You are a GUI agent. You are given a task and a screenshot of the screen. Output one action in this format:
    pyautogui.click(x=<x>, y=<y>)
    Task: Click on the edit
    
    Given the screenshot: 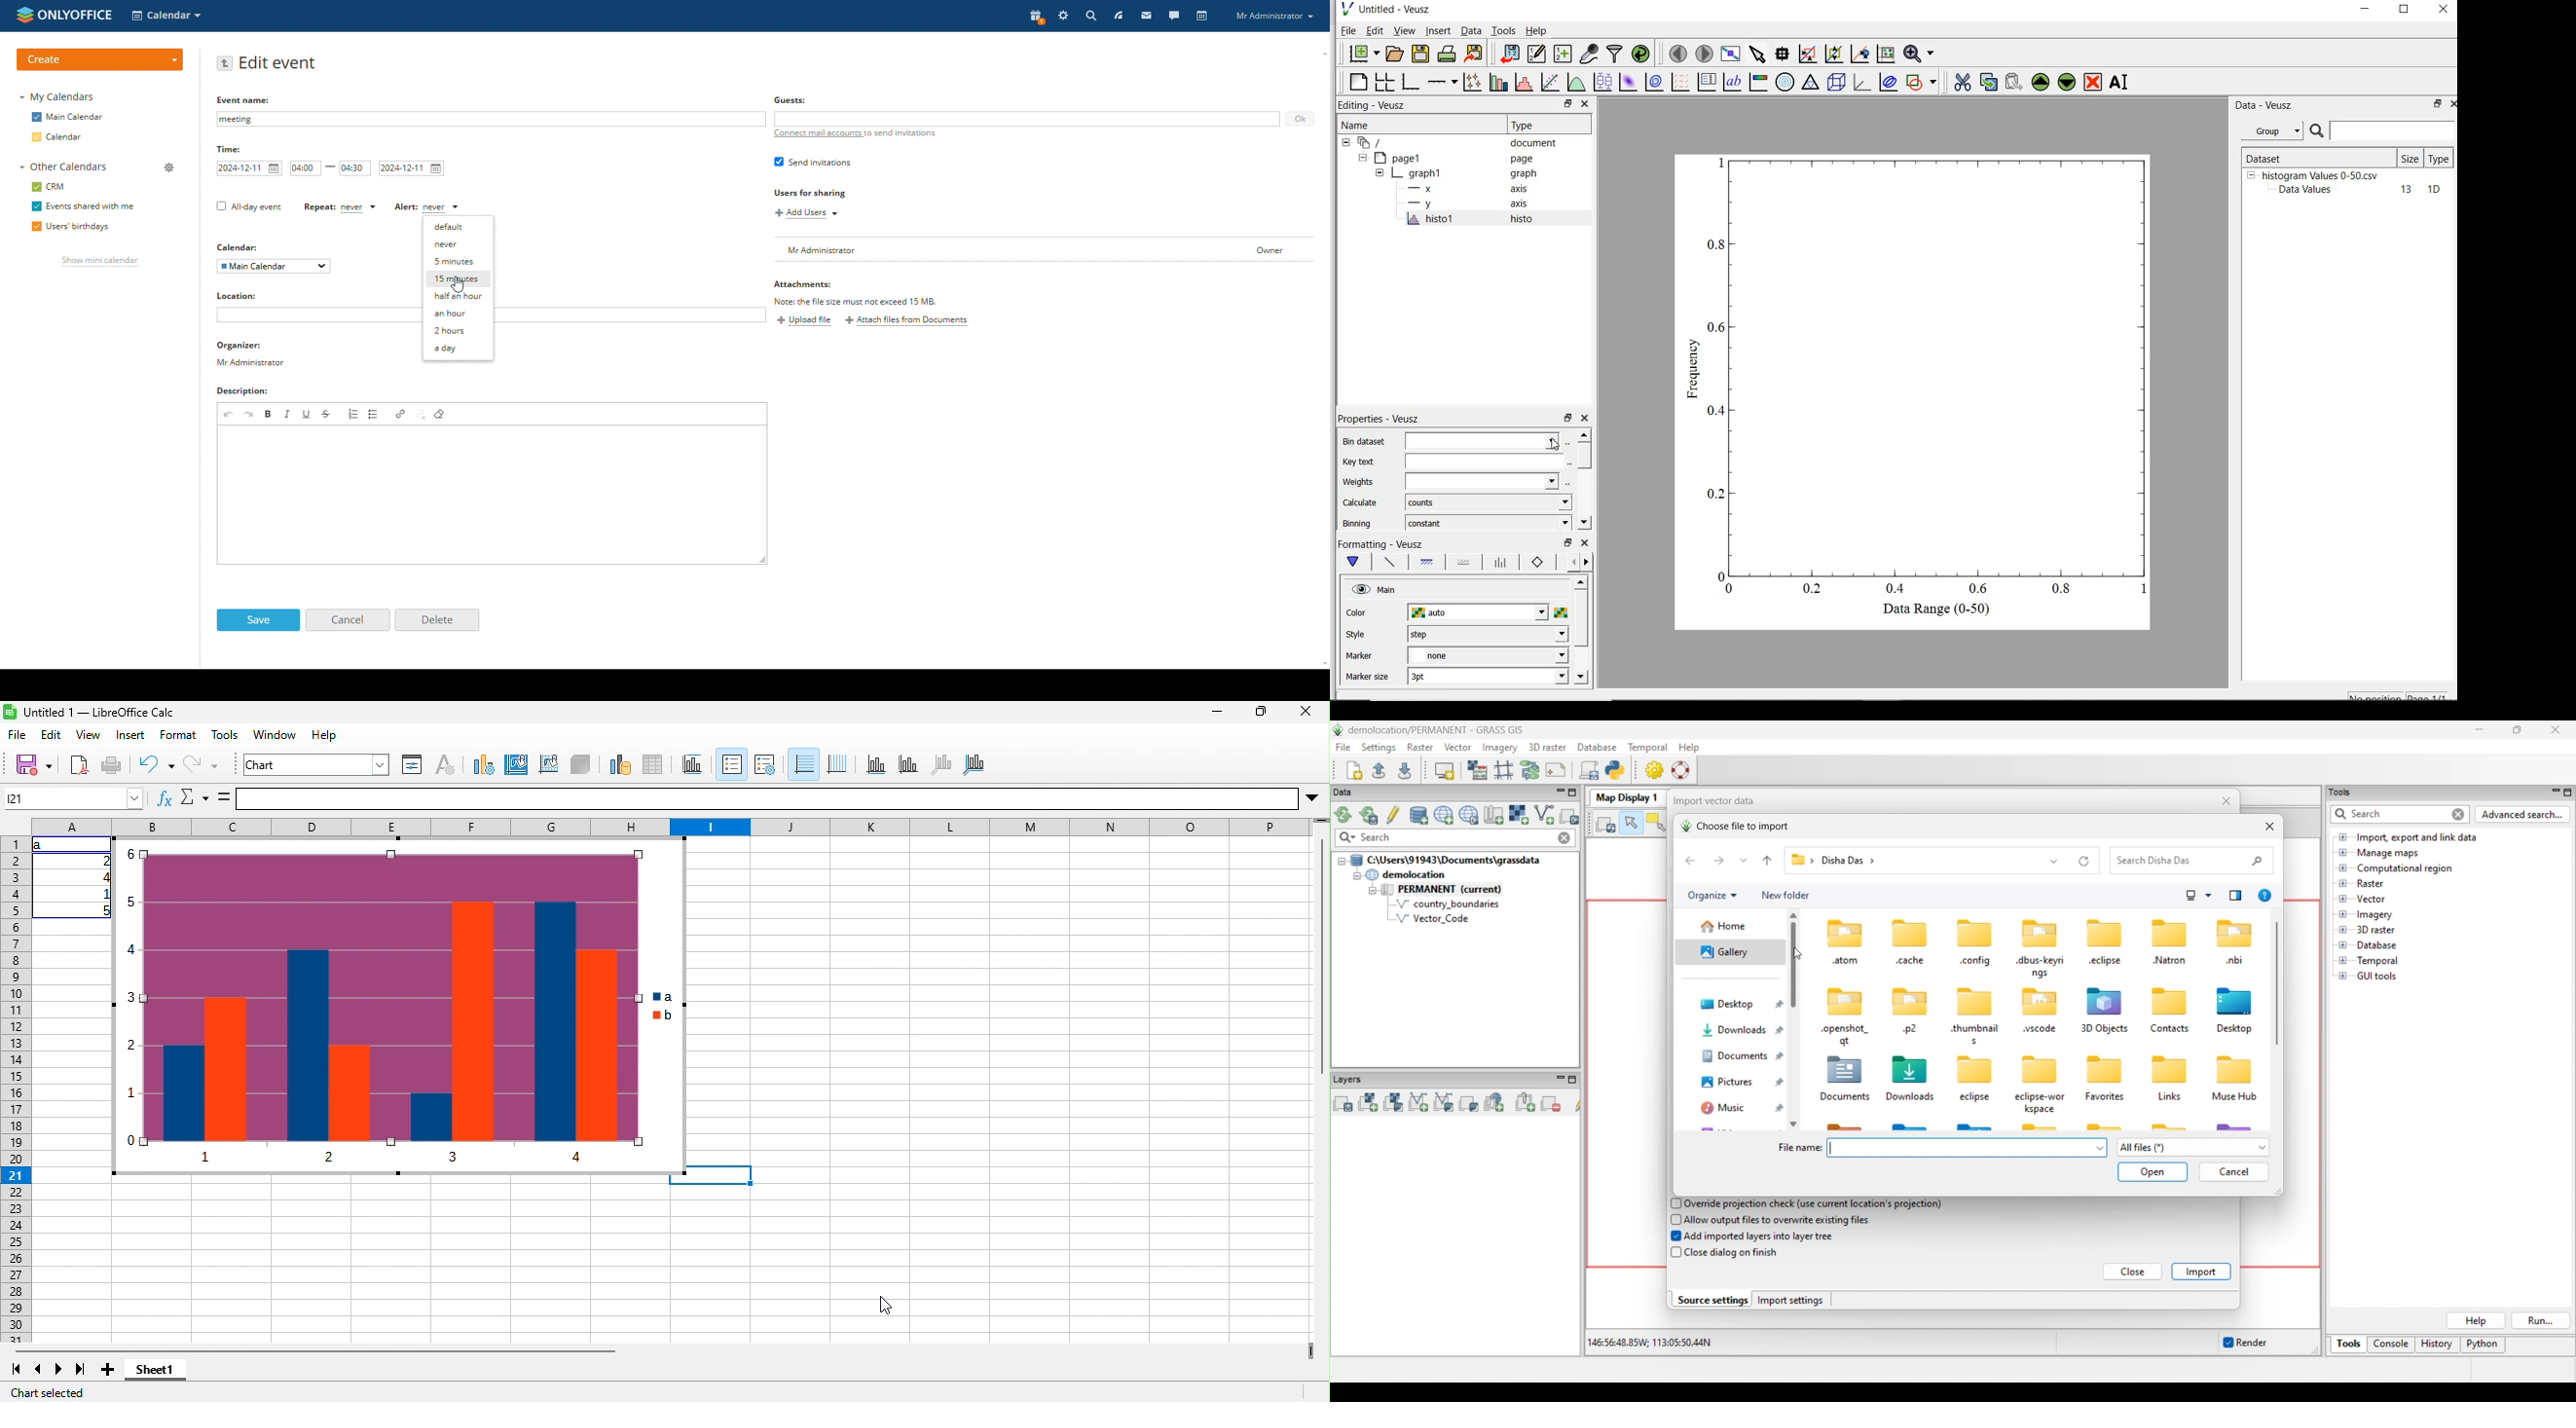 What is the action you would take?
    pyautogui.click(x=52, y=734)
    